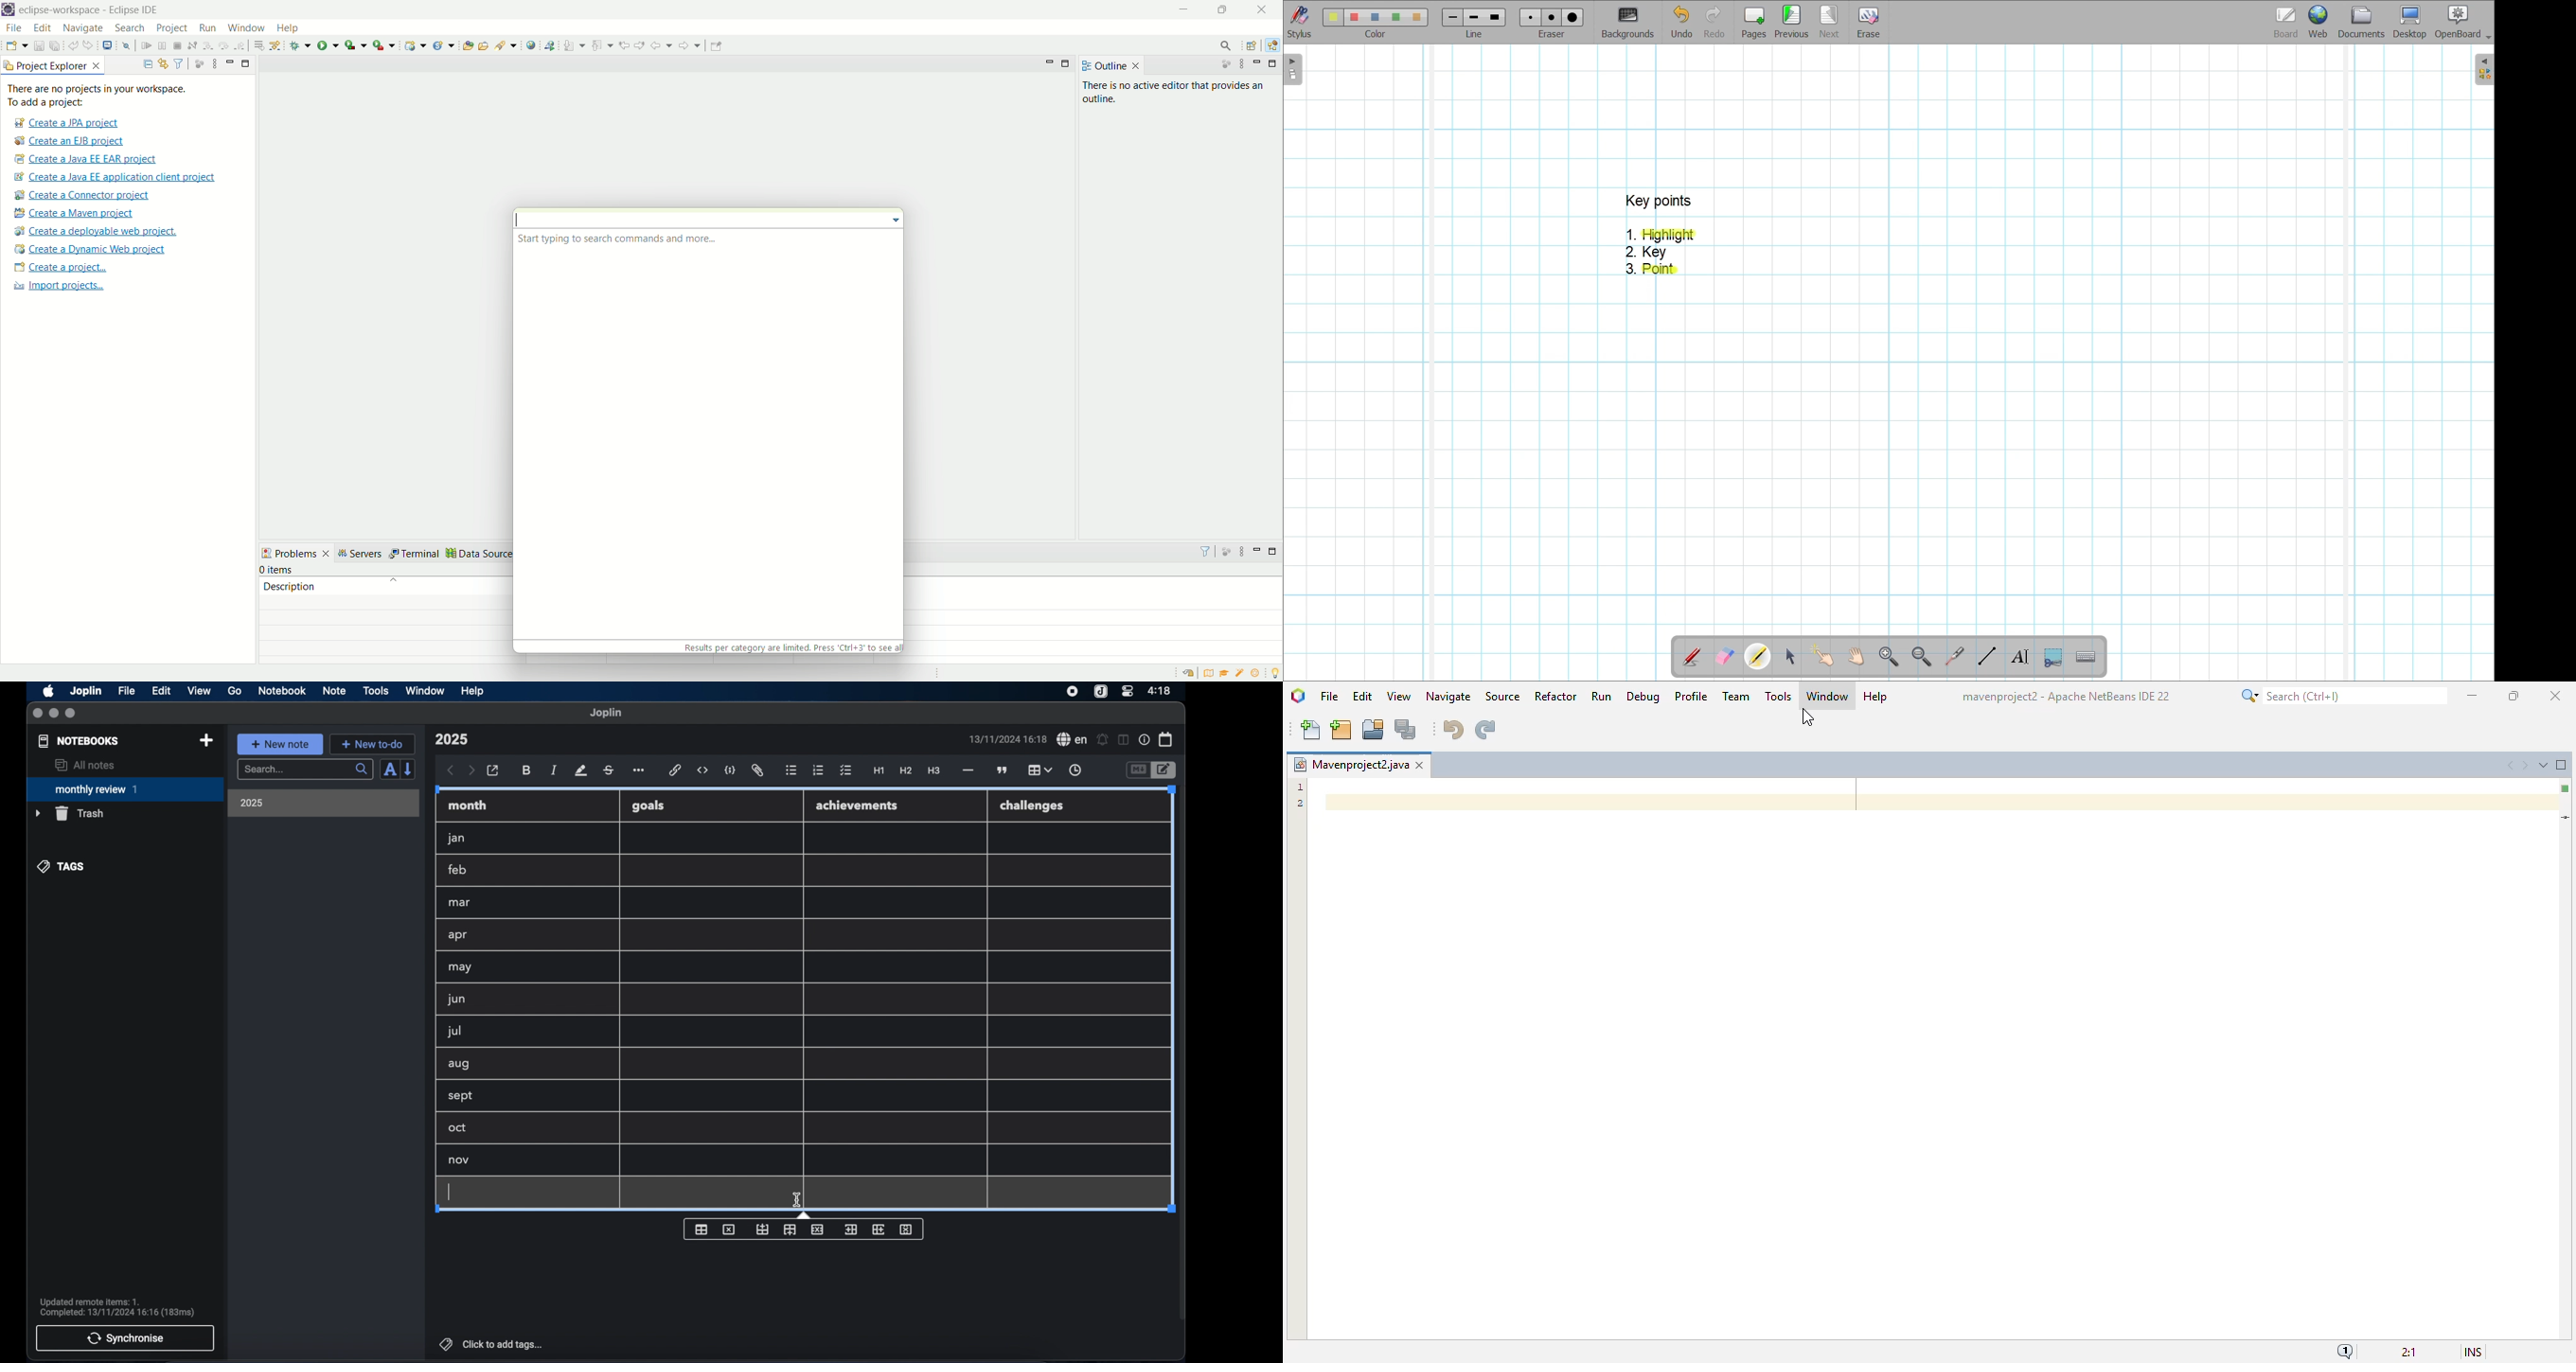 Image resolution: width=2576 pixels, height=1372 pixels. I want to click on reverse sort order, so click(409, 769).